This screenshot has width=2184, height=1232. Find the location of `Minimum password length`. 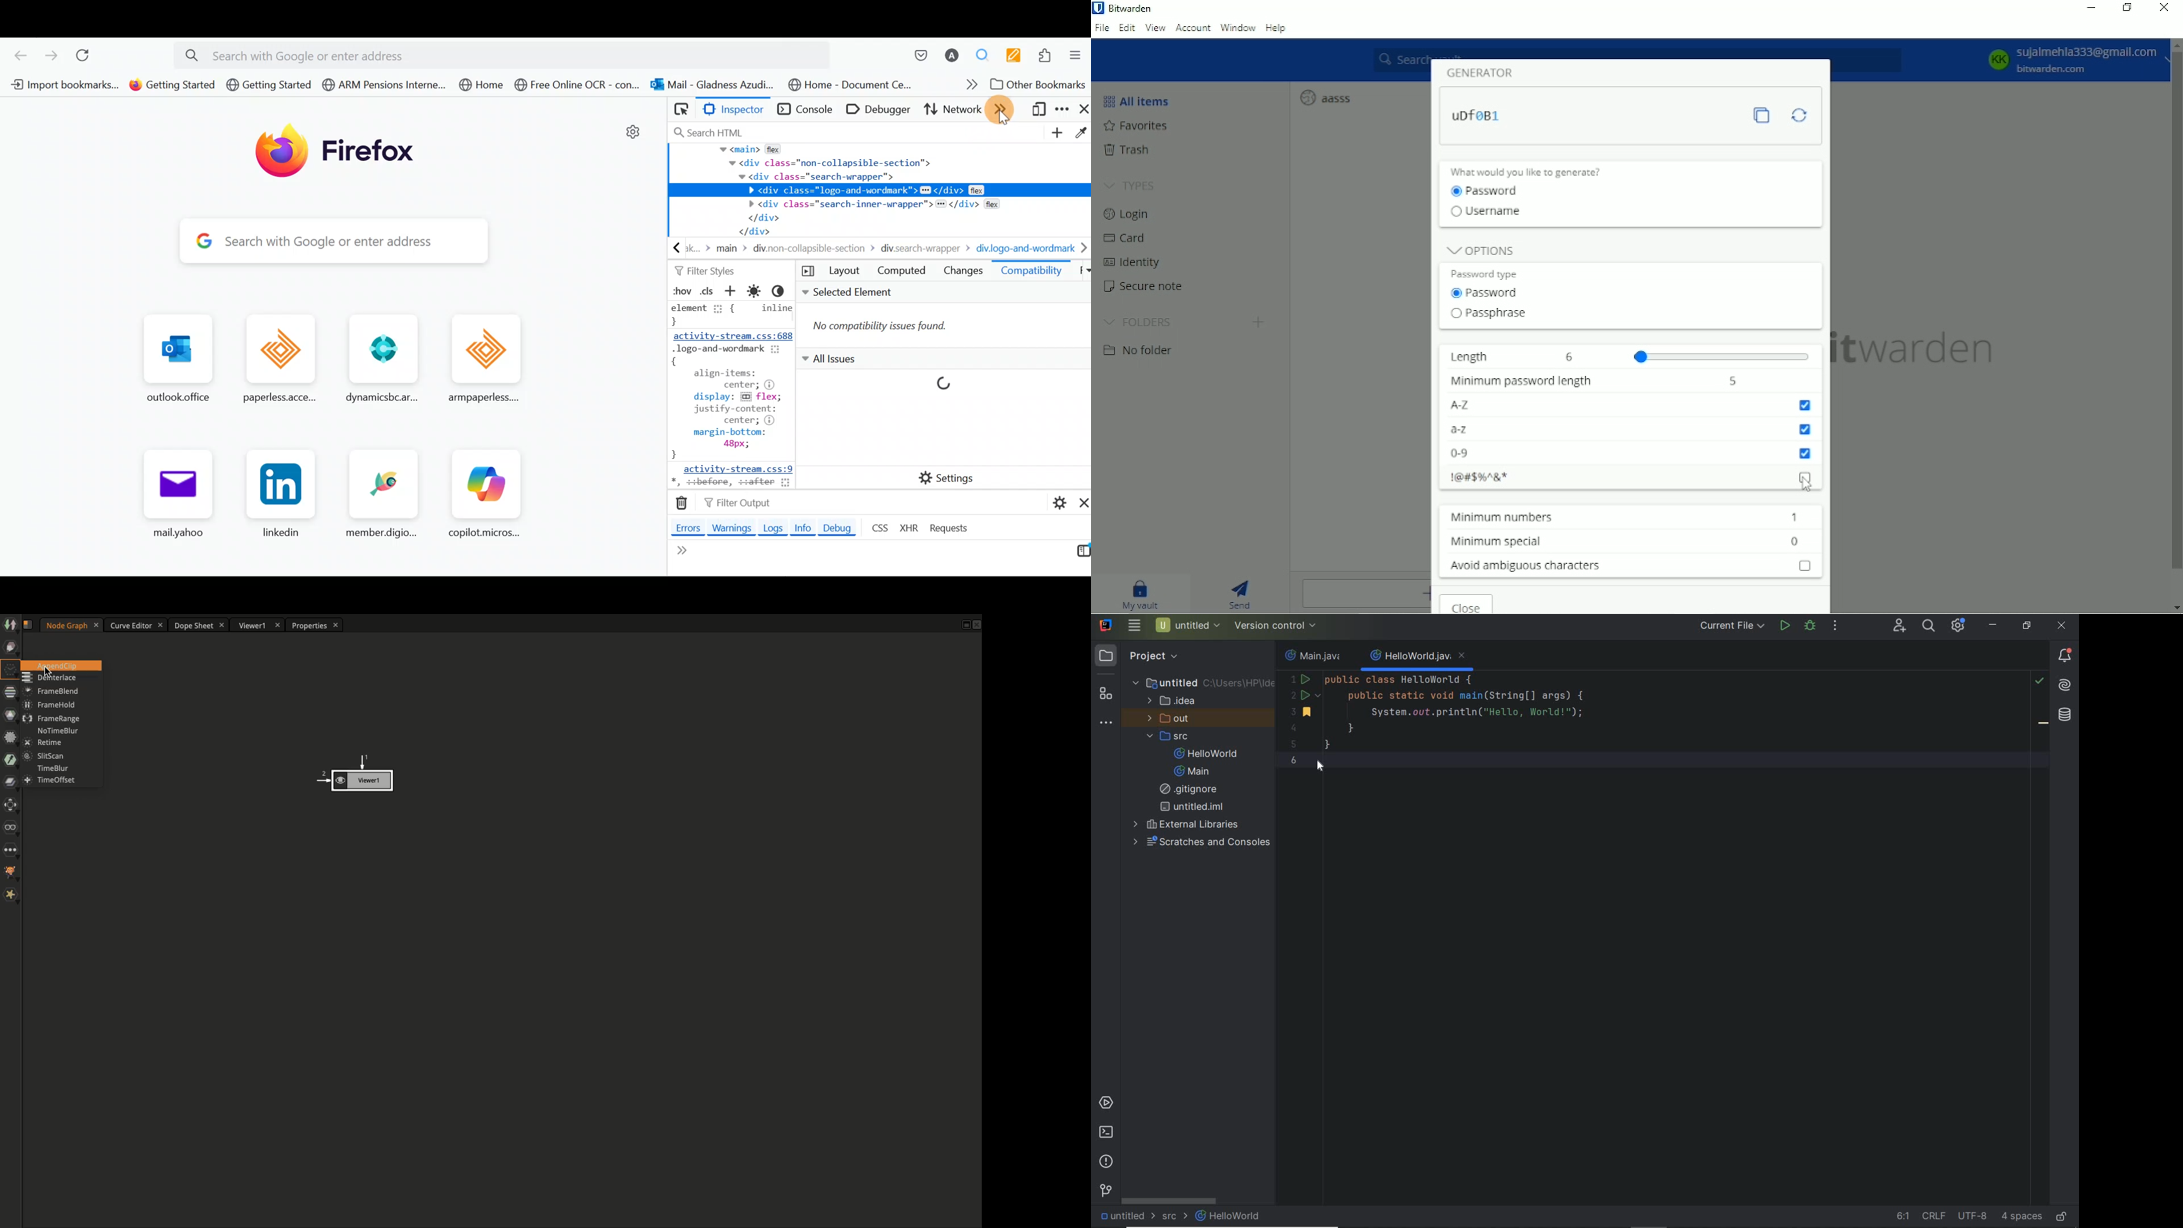

Minimum password length is located at coordinates (1522, 382).